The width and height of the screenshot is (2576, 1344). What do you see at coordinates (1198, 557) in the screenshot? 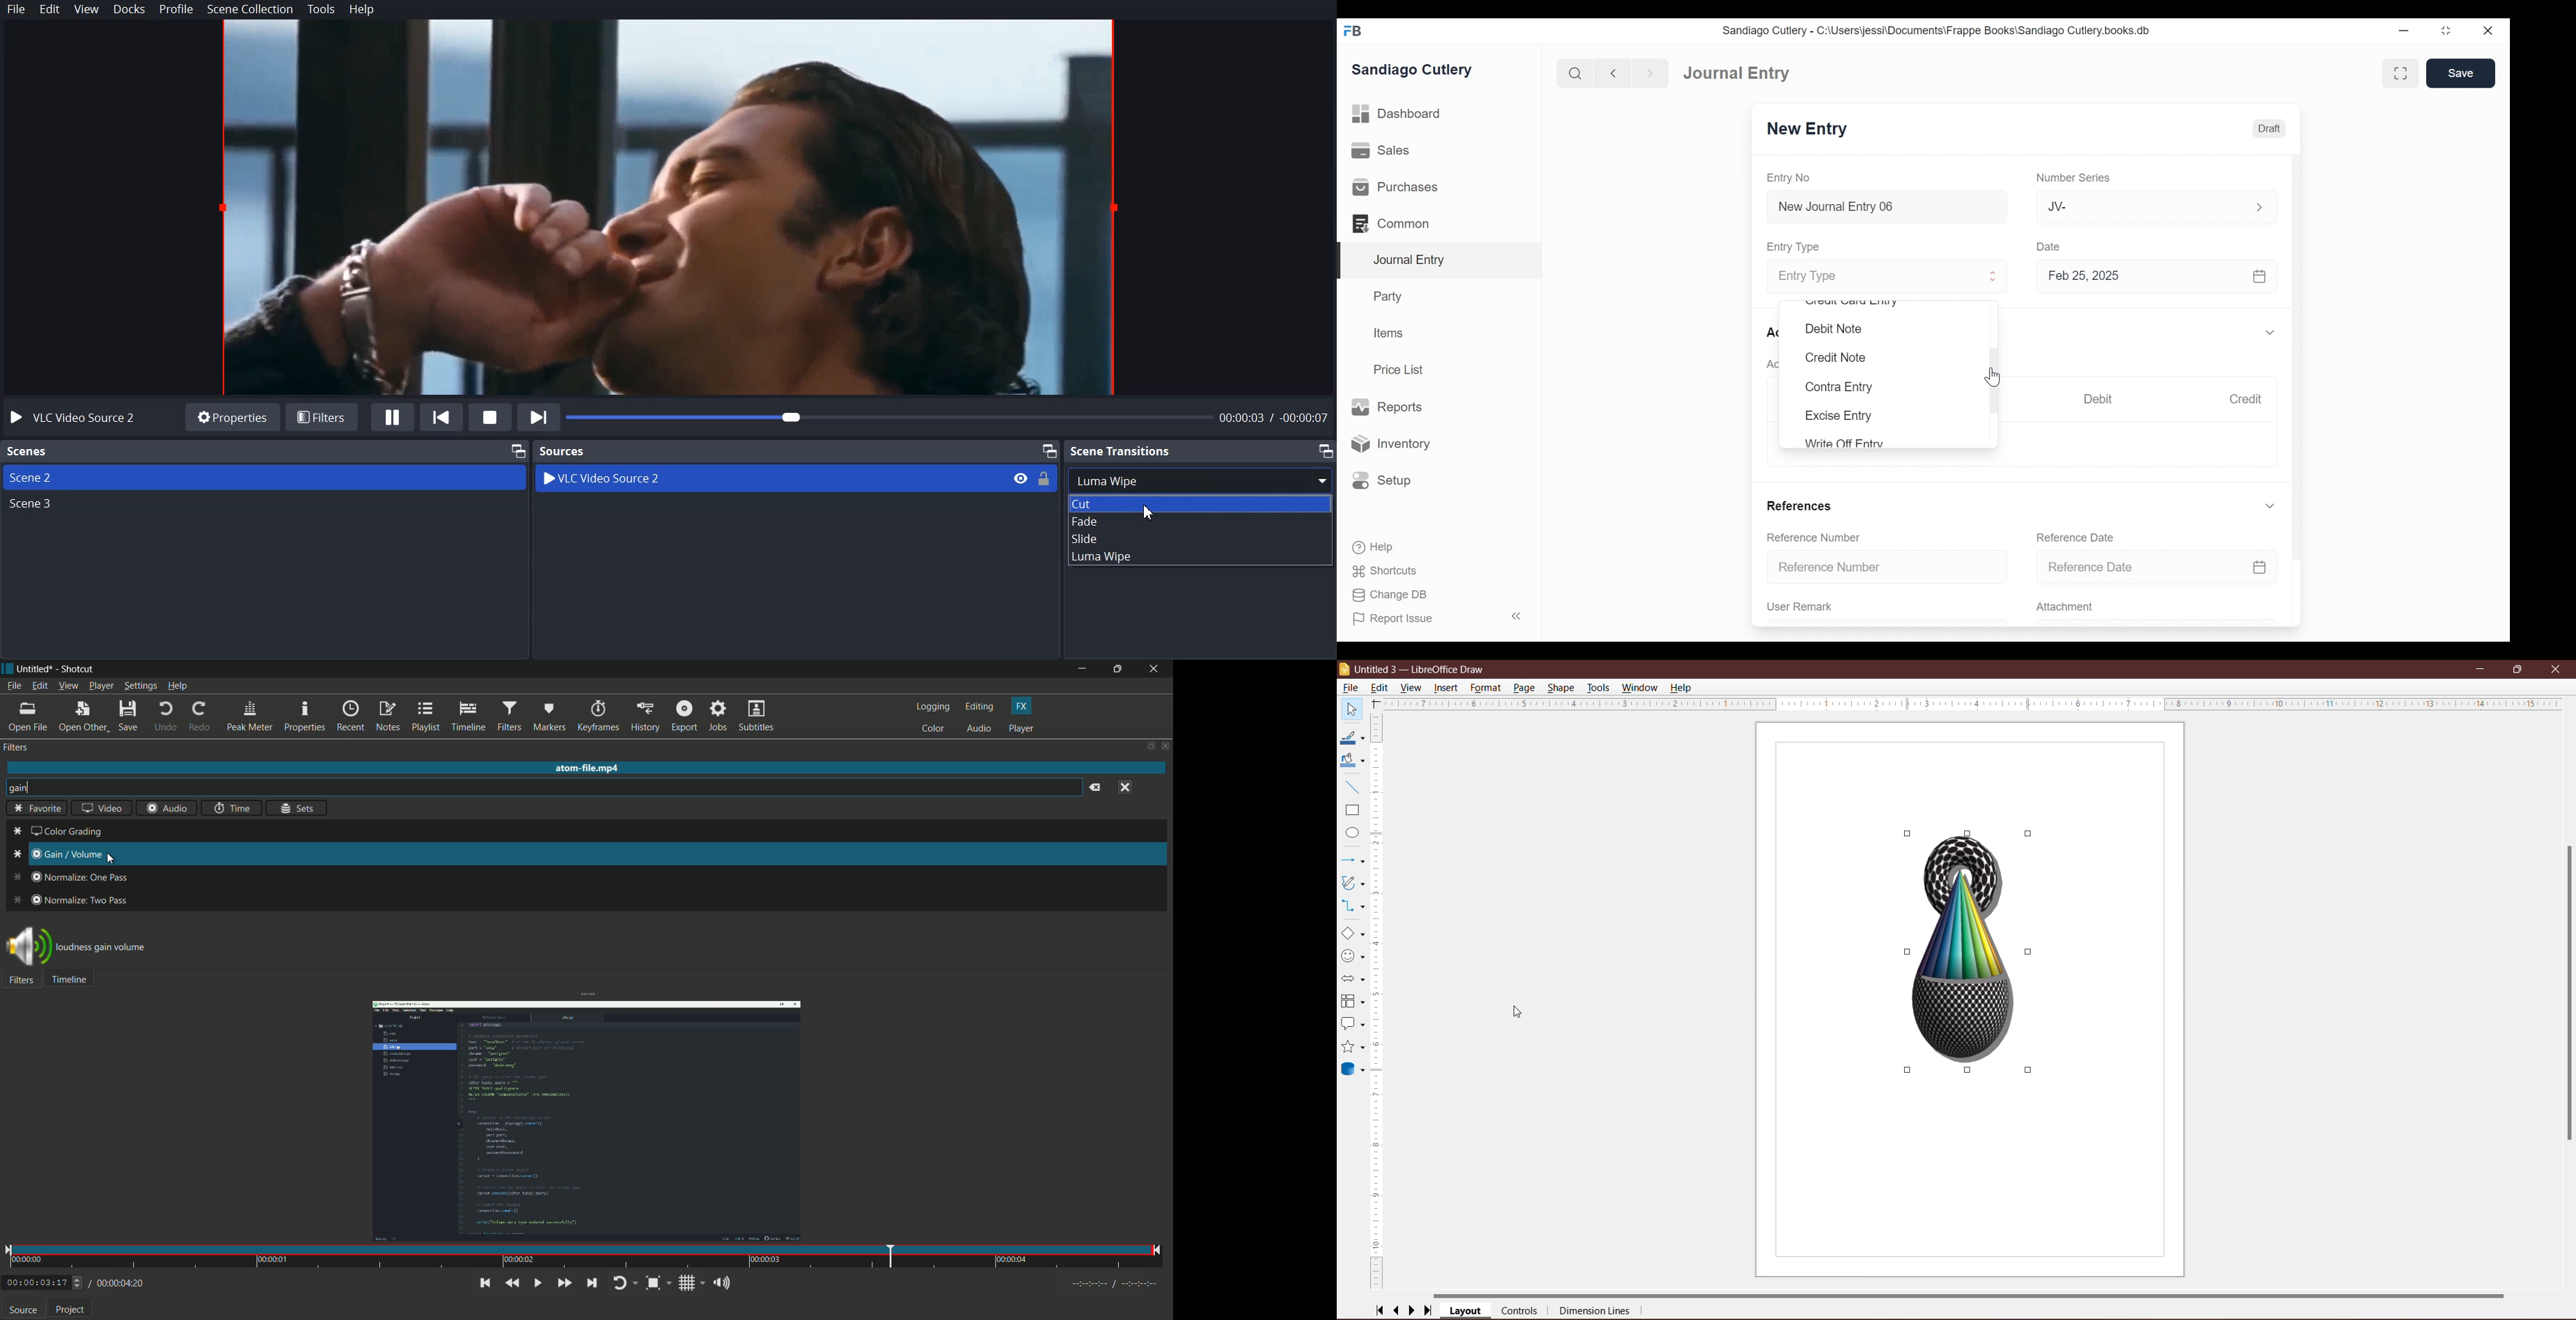
I see `Luma Wipe` at bounding box center [1198, 557].